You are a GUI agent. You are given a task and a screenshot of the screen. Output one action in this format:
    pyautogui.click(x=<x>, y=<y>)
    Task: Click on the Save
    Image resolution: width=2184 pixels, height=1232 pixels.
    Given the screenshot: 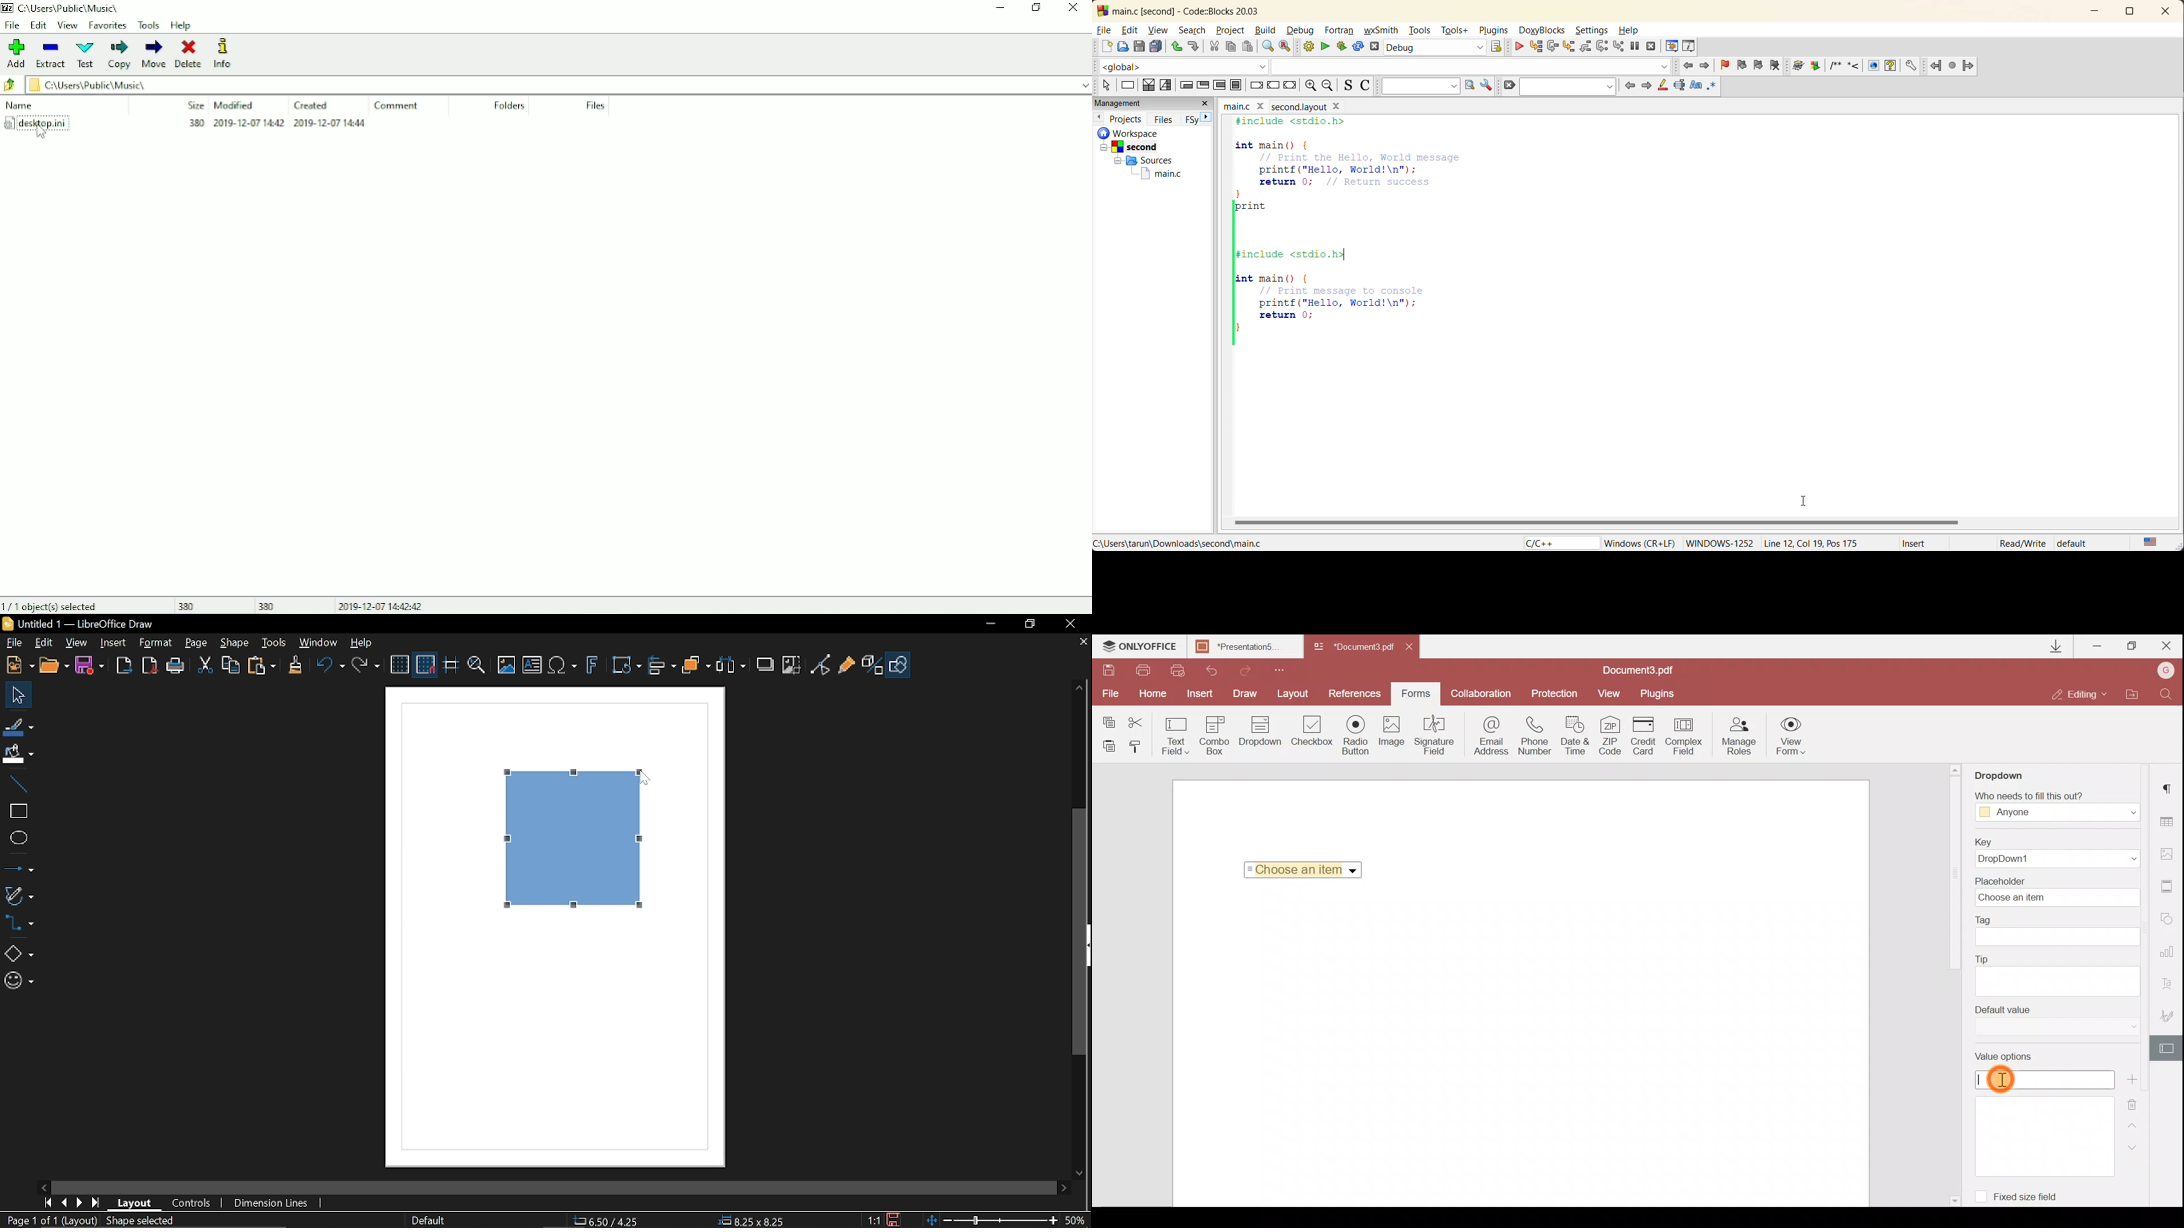 What is the action you would take?
    pyautogui.click(x=1108, y=671)
    